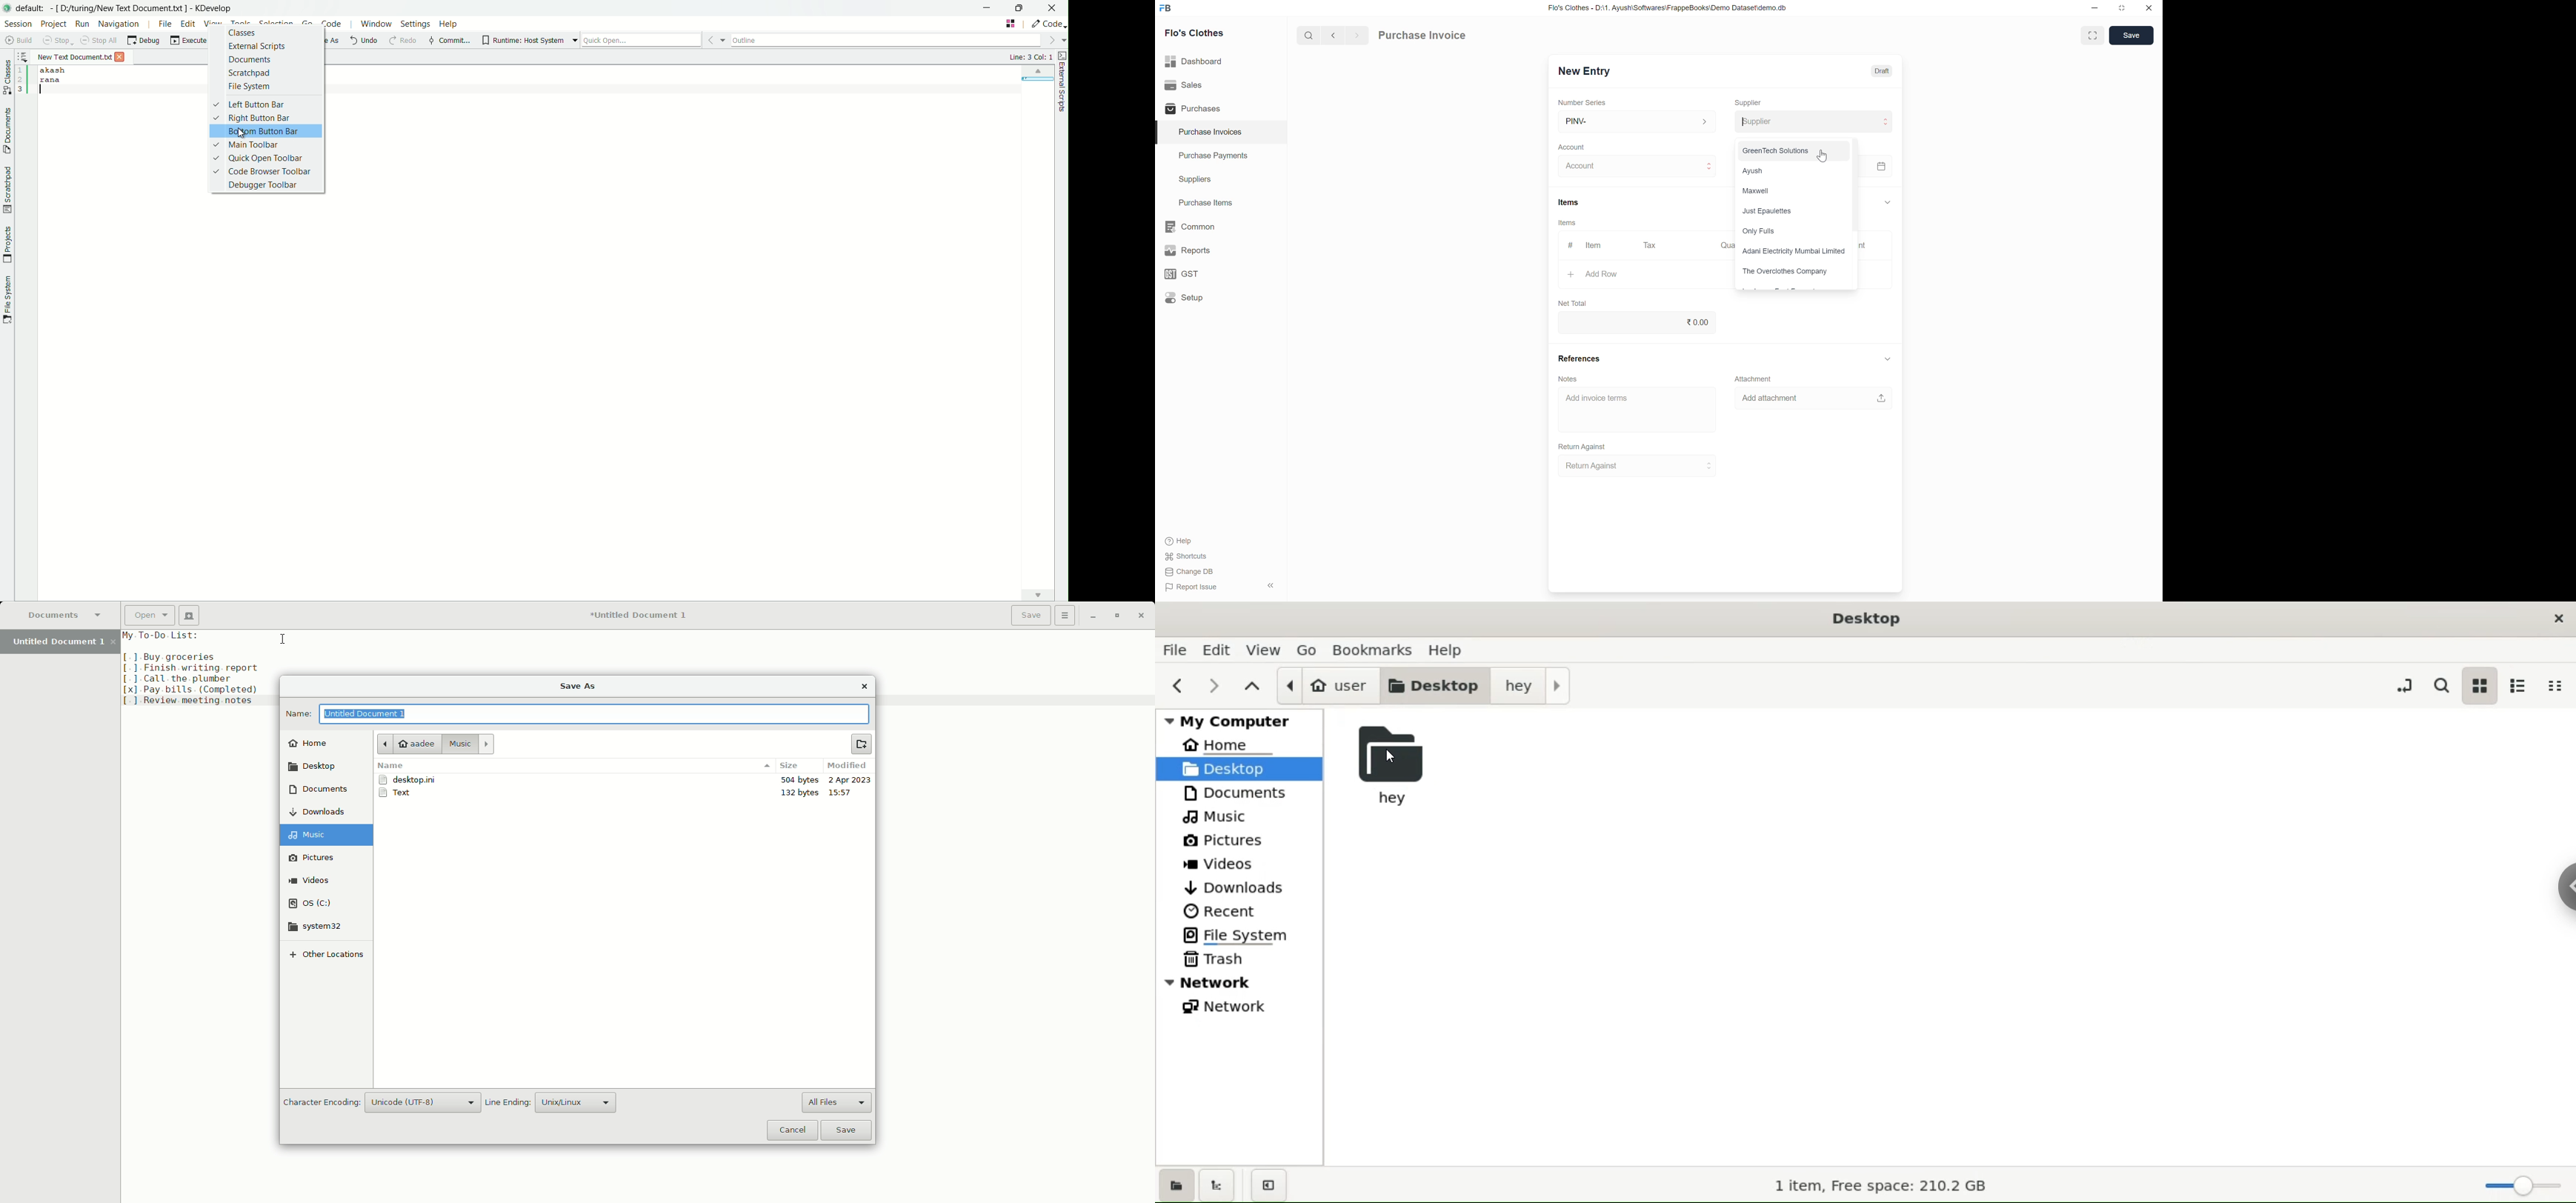 The height and width of the screenshot is (1204, 2576). Describe the element at coordinates (1795, 191) in the screenshot. I see `Maxwell` at that location.